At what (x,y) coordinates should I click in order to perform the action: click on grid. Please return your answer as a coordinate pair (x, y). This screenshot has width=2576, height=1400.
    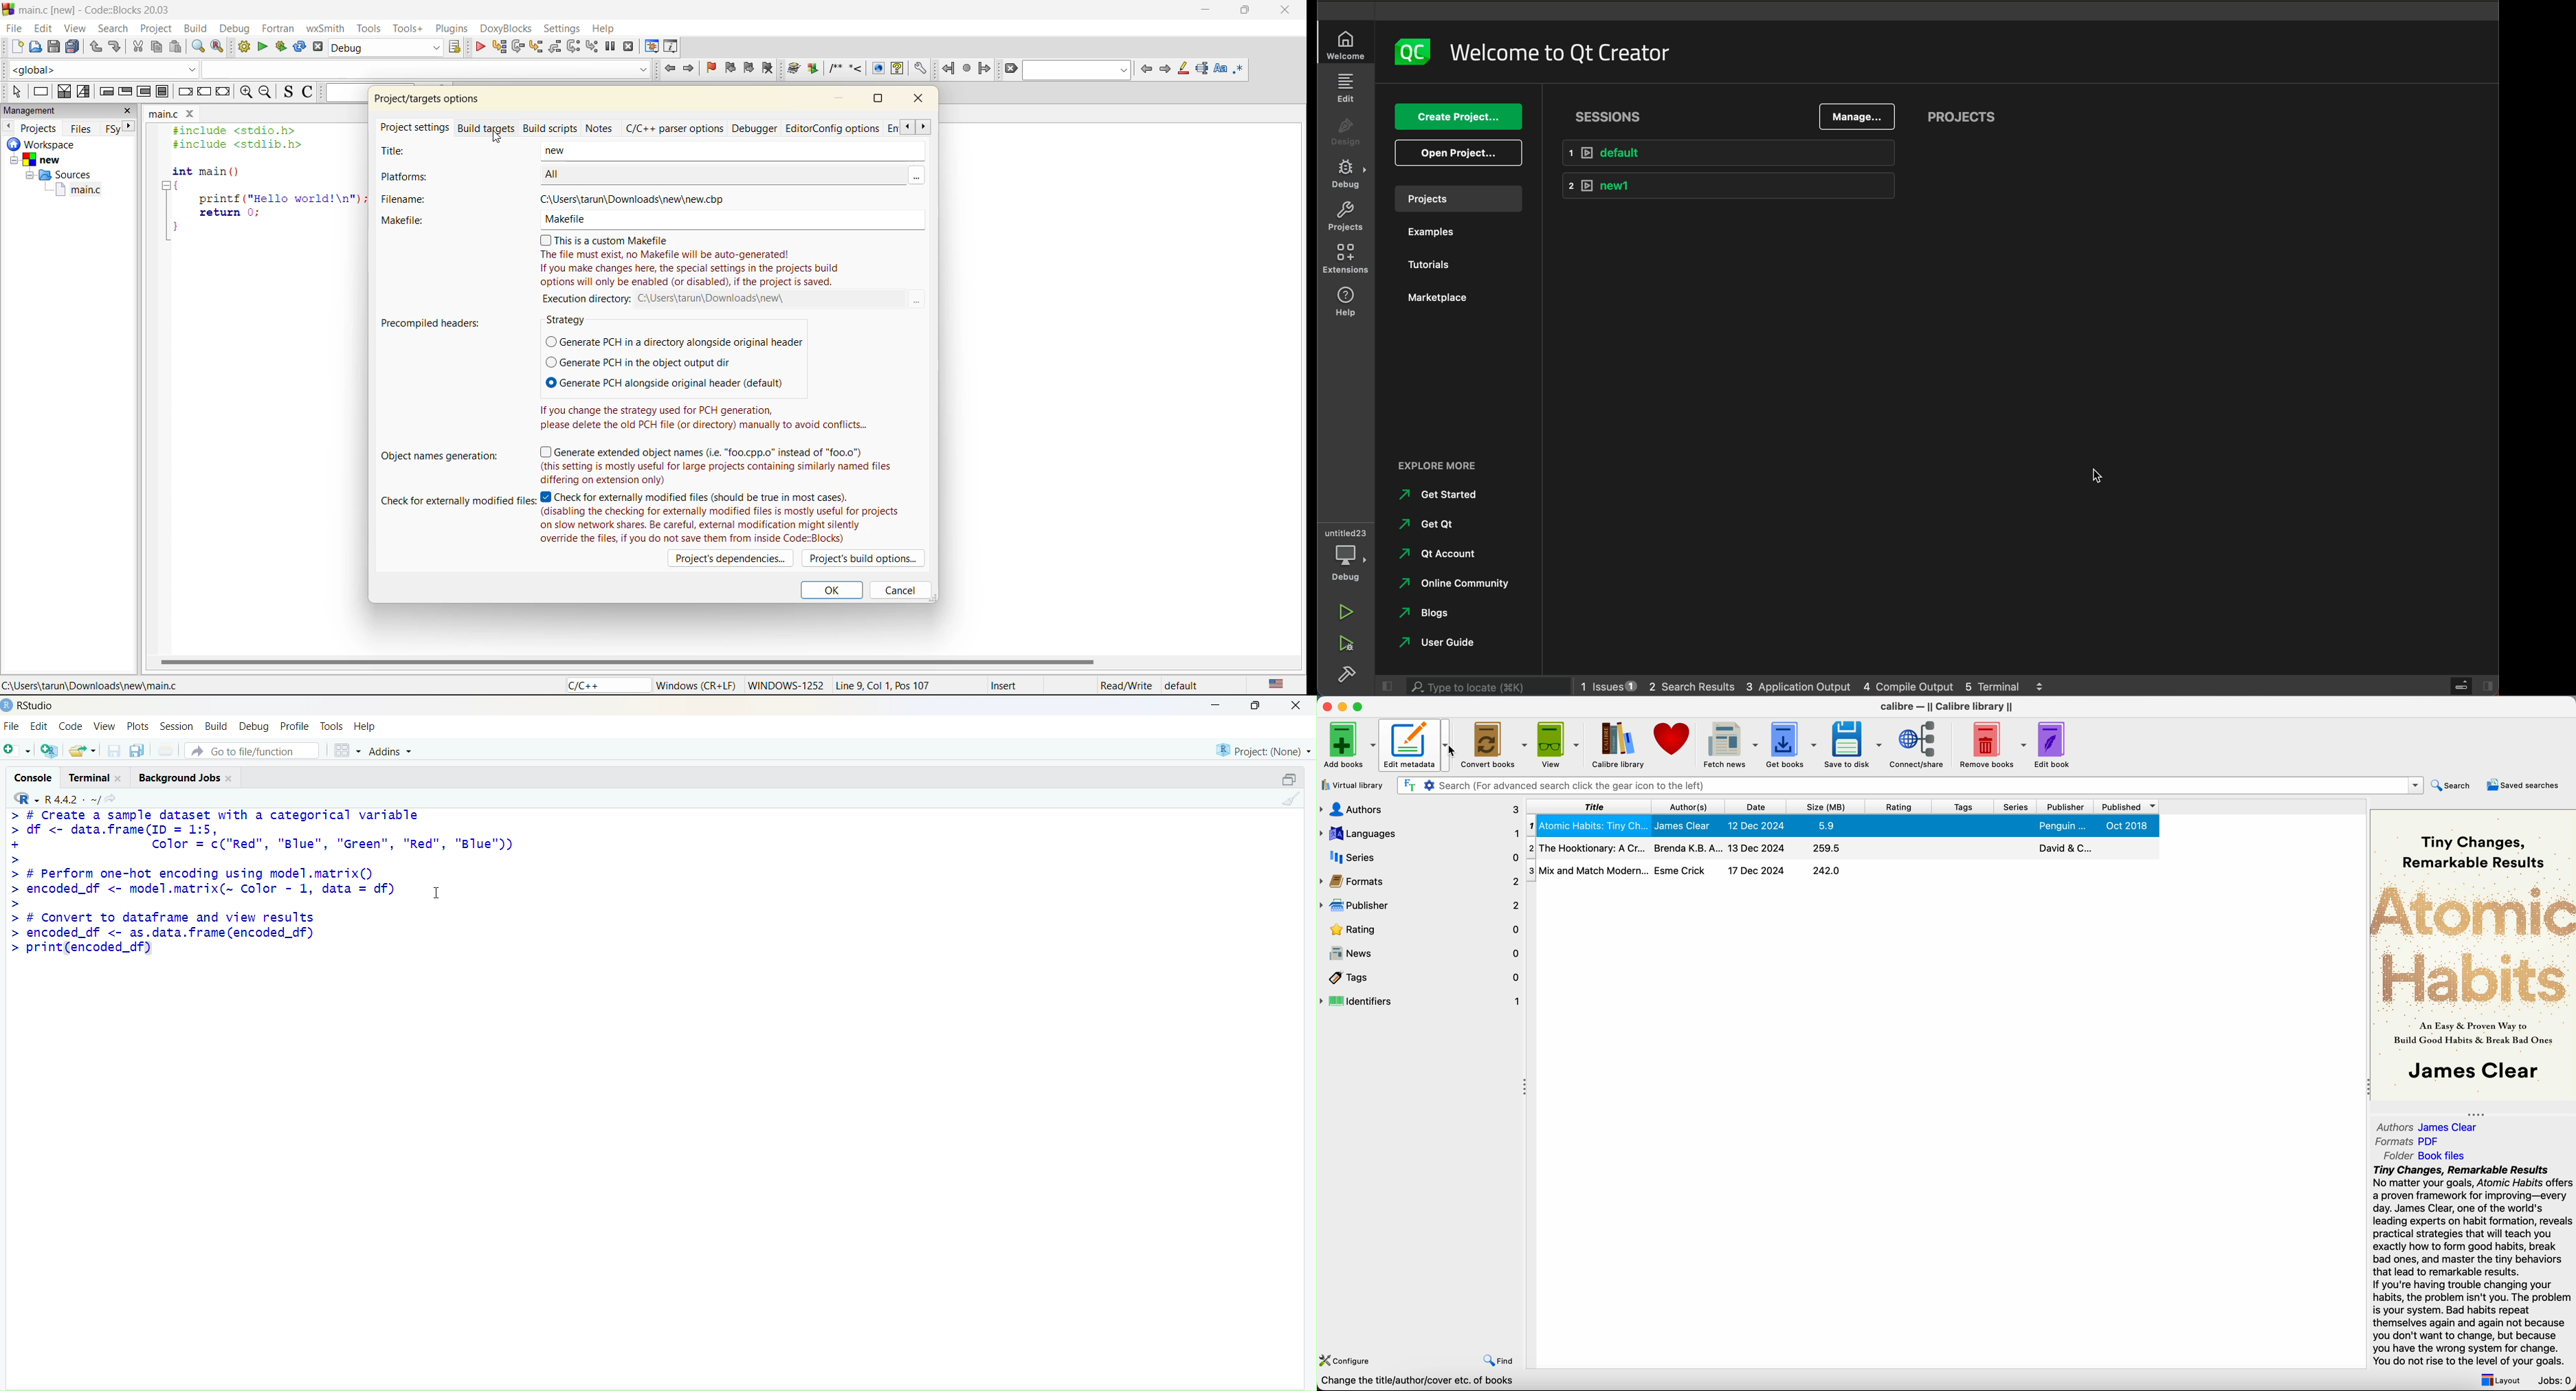
    Looking at the image, I should click on (348, 750).